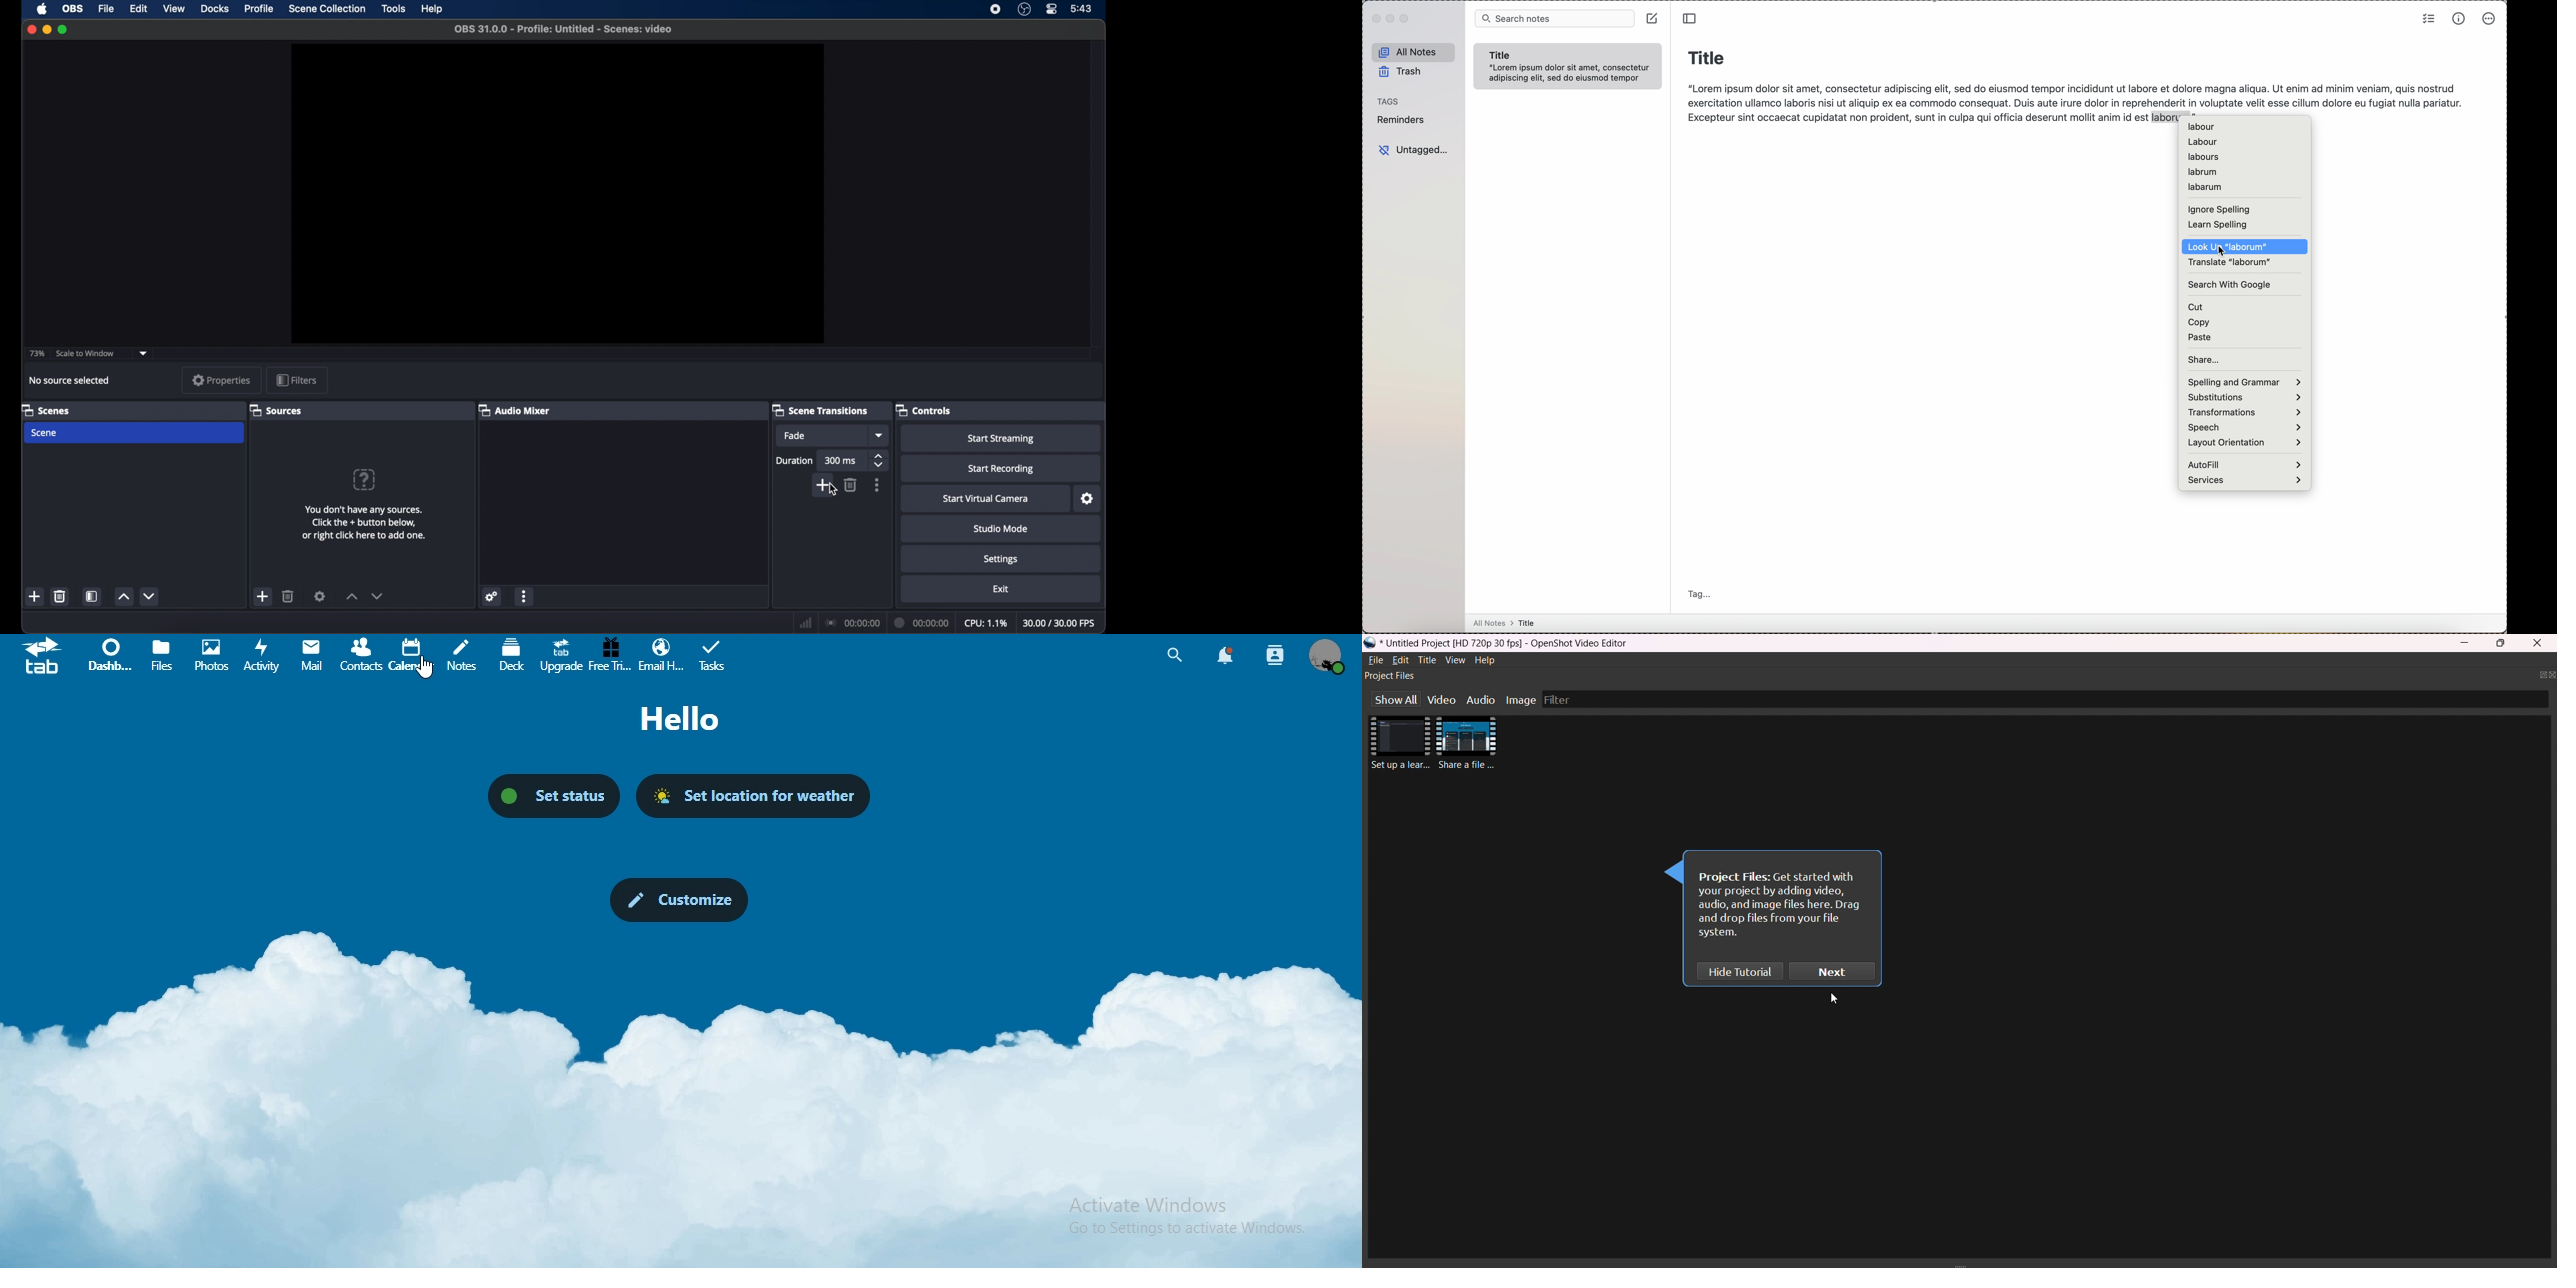 The height and width of the screenshot is (1288, 2576). What do you see at coordinates (2248, 412) in the screenshot?
I see `transformations` at bounding box center [2248, 412].